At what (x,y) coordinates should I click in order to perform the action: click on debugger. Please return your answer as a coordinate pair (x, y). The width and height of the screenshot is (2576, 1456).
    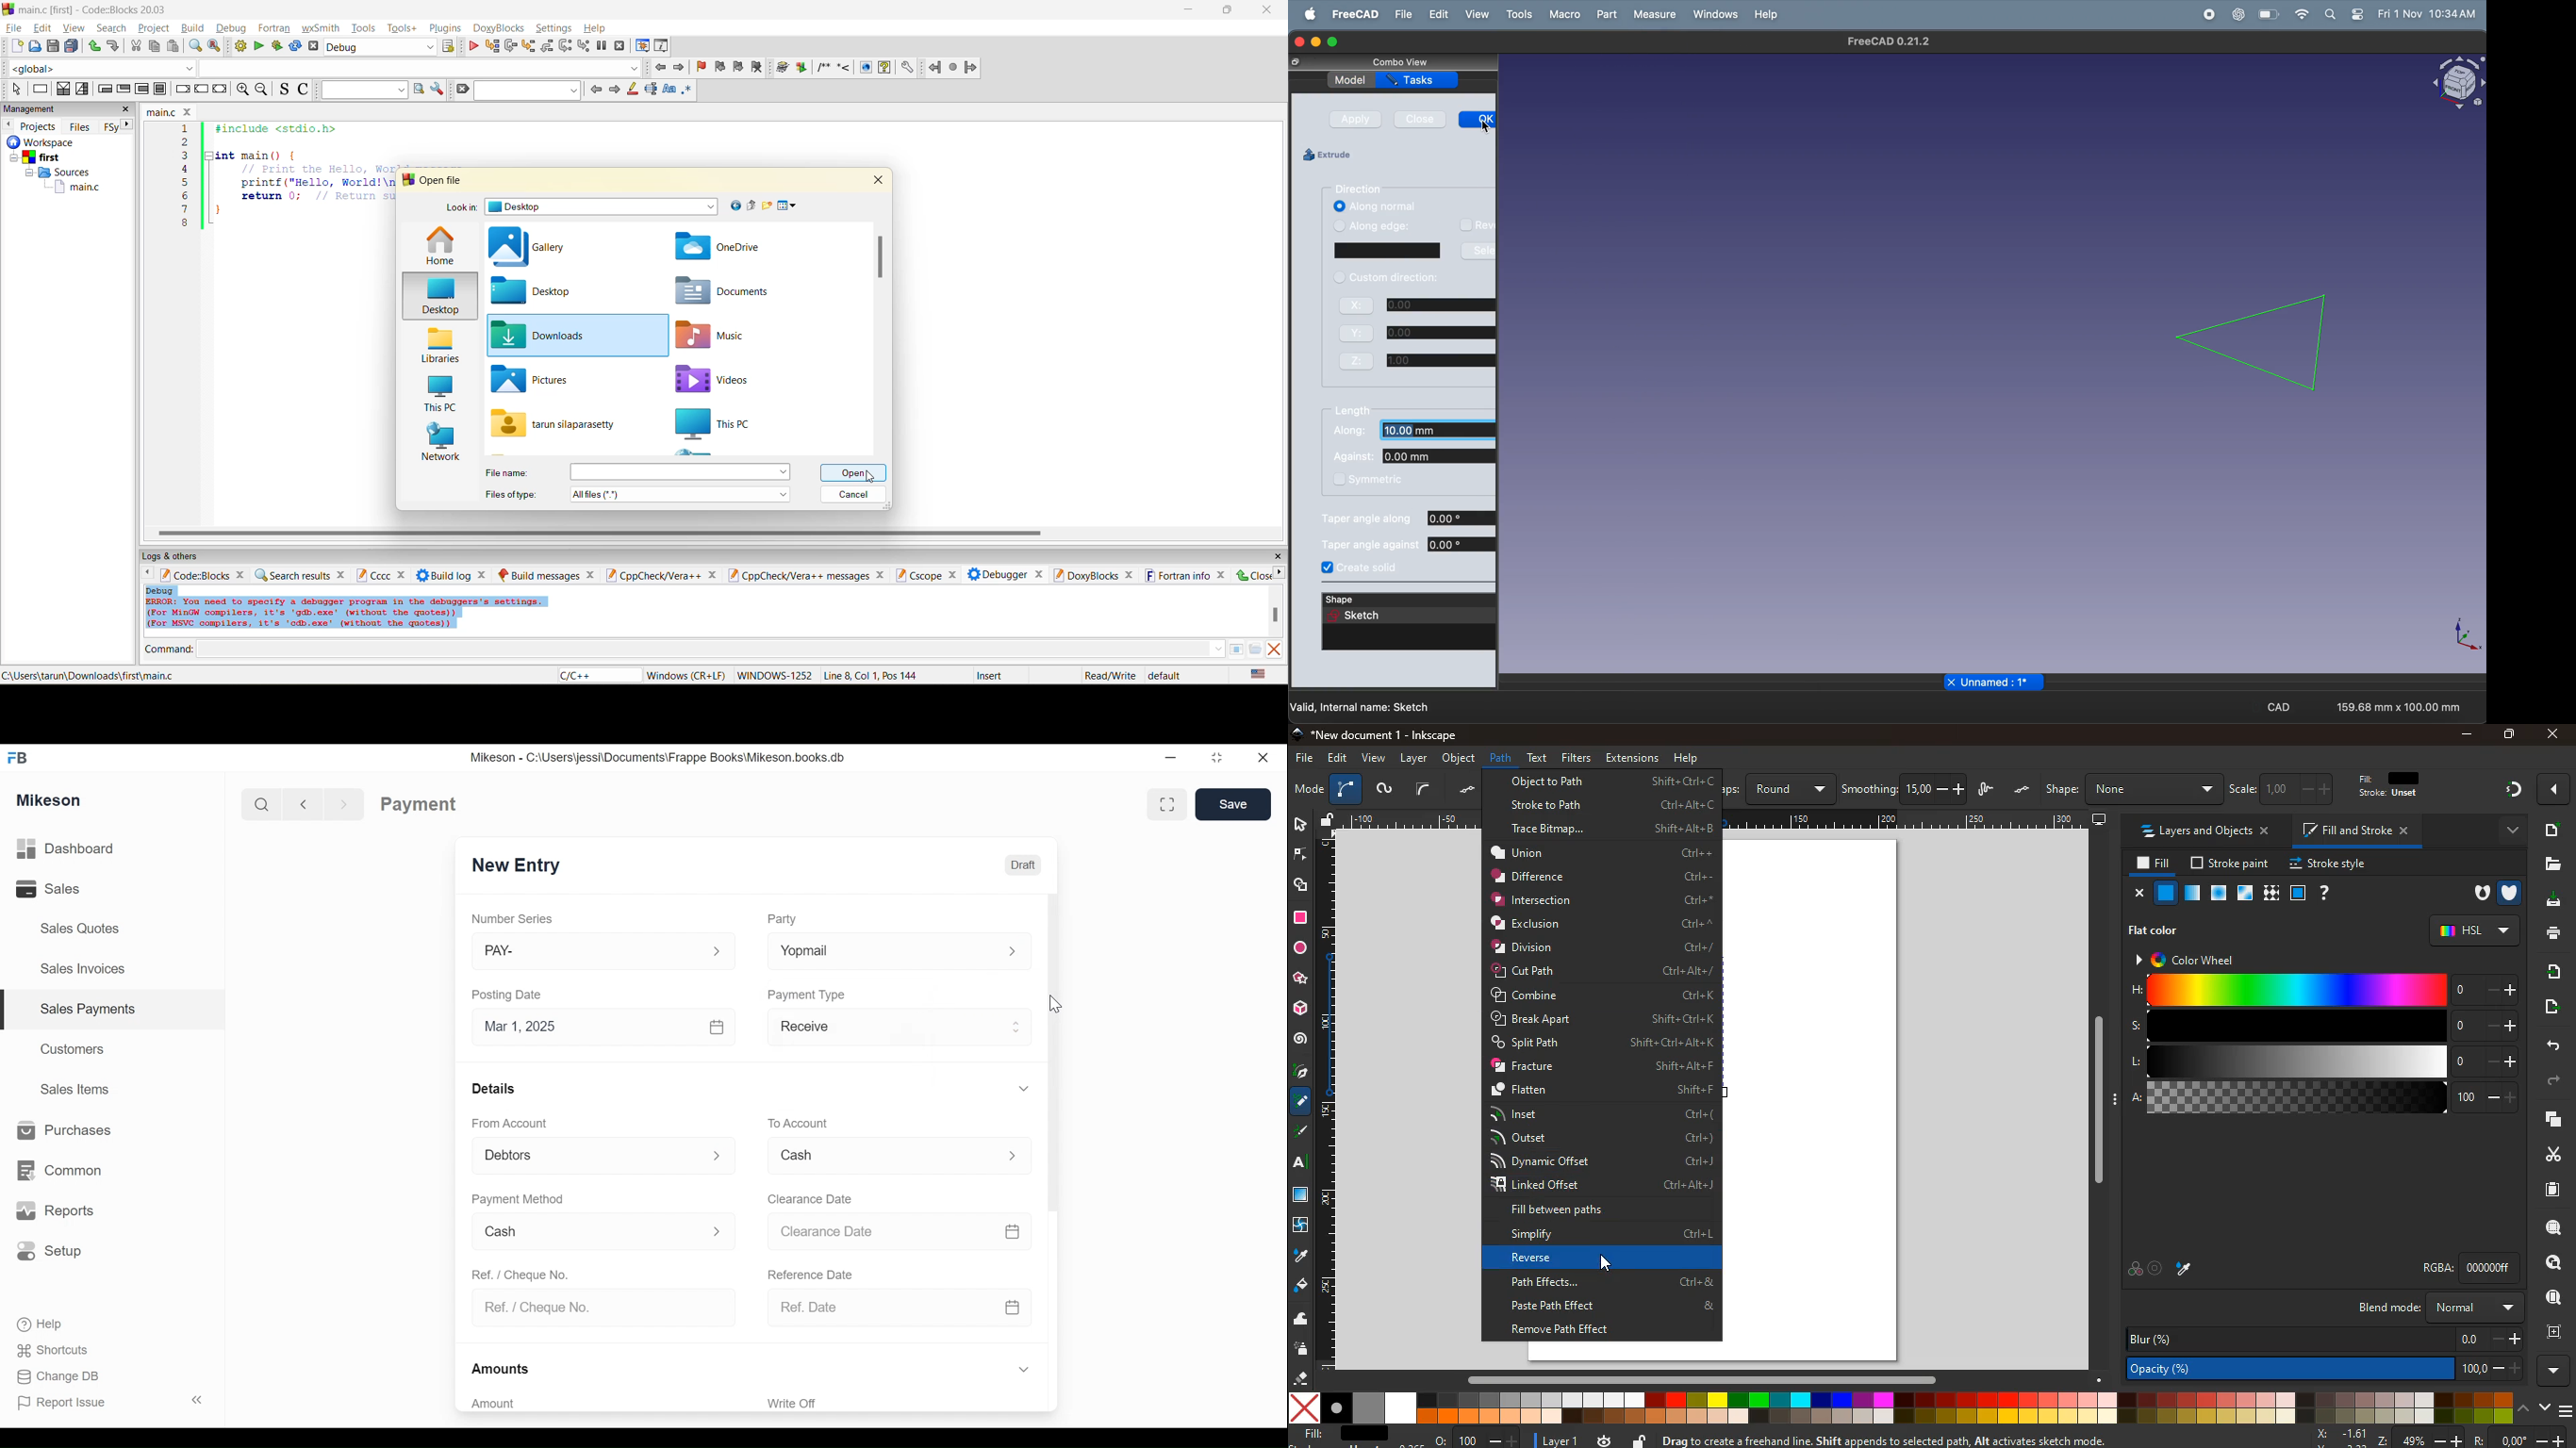
    Looking at the image, I should click on (997, 574).